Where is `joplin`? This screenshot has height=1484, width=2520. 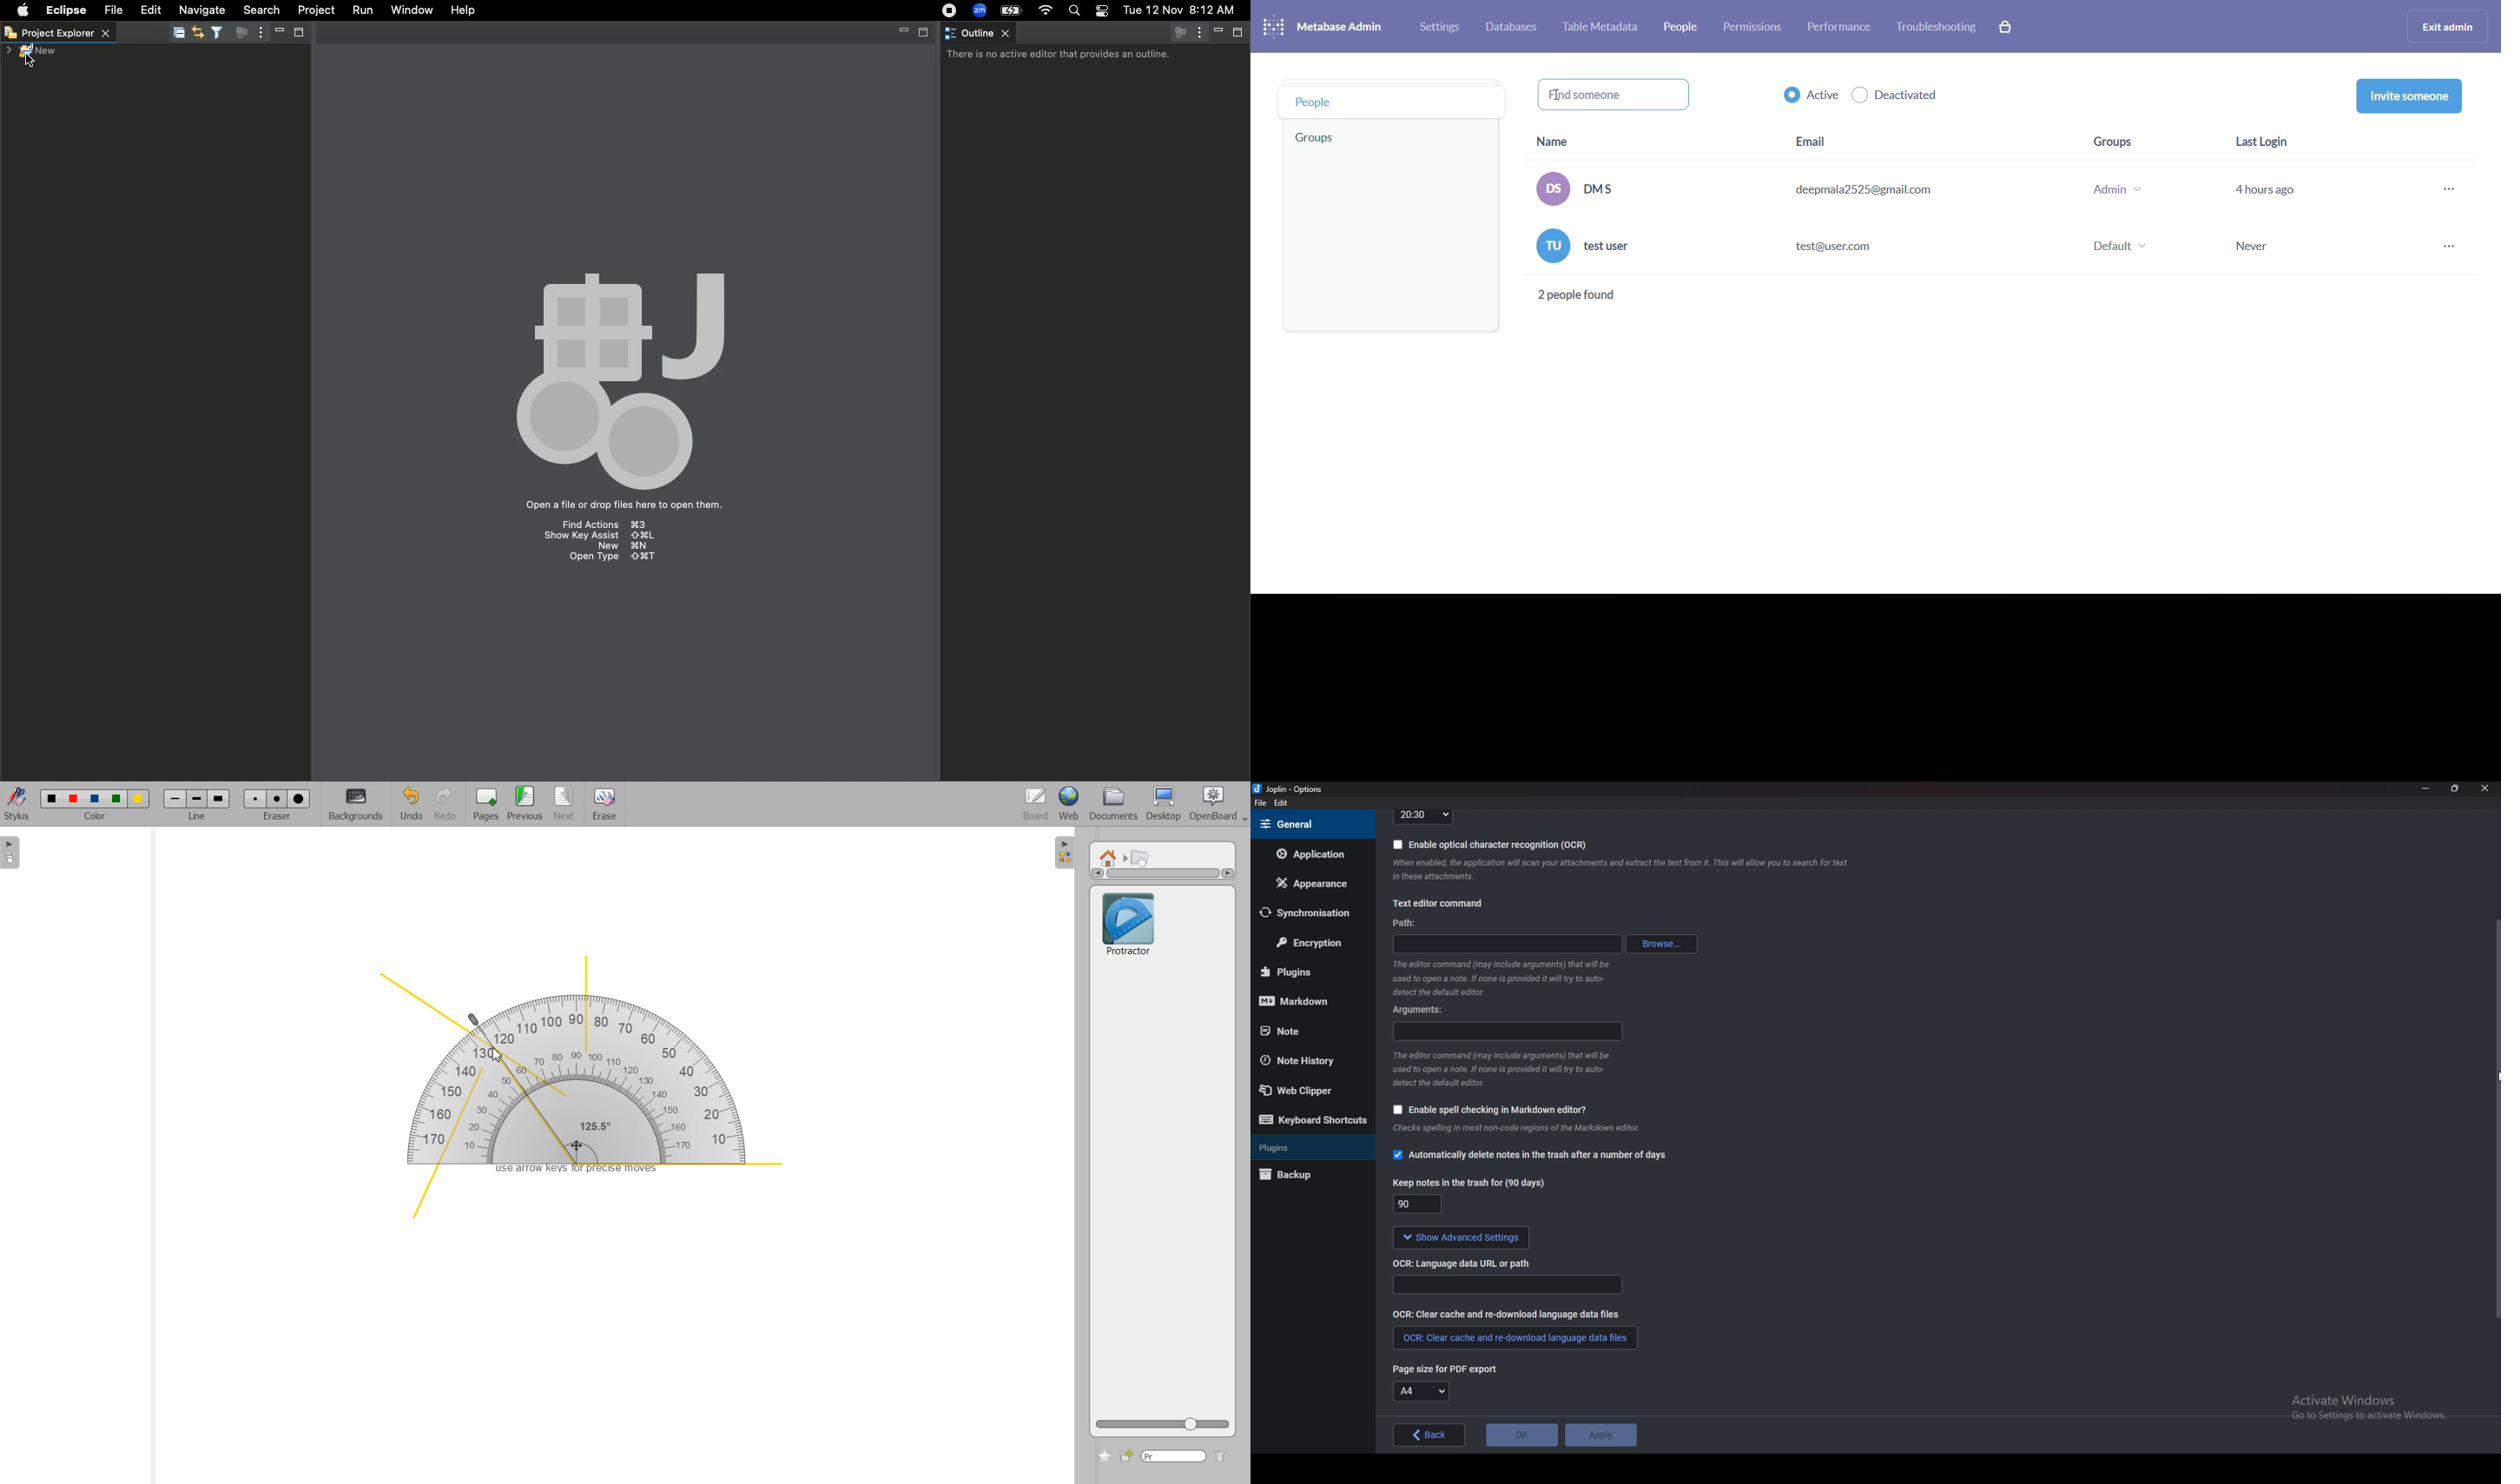 joplin is located at coordinates (1290, 790).